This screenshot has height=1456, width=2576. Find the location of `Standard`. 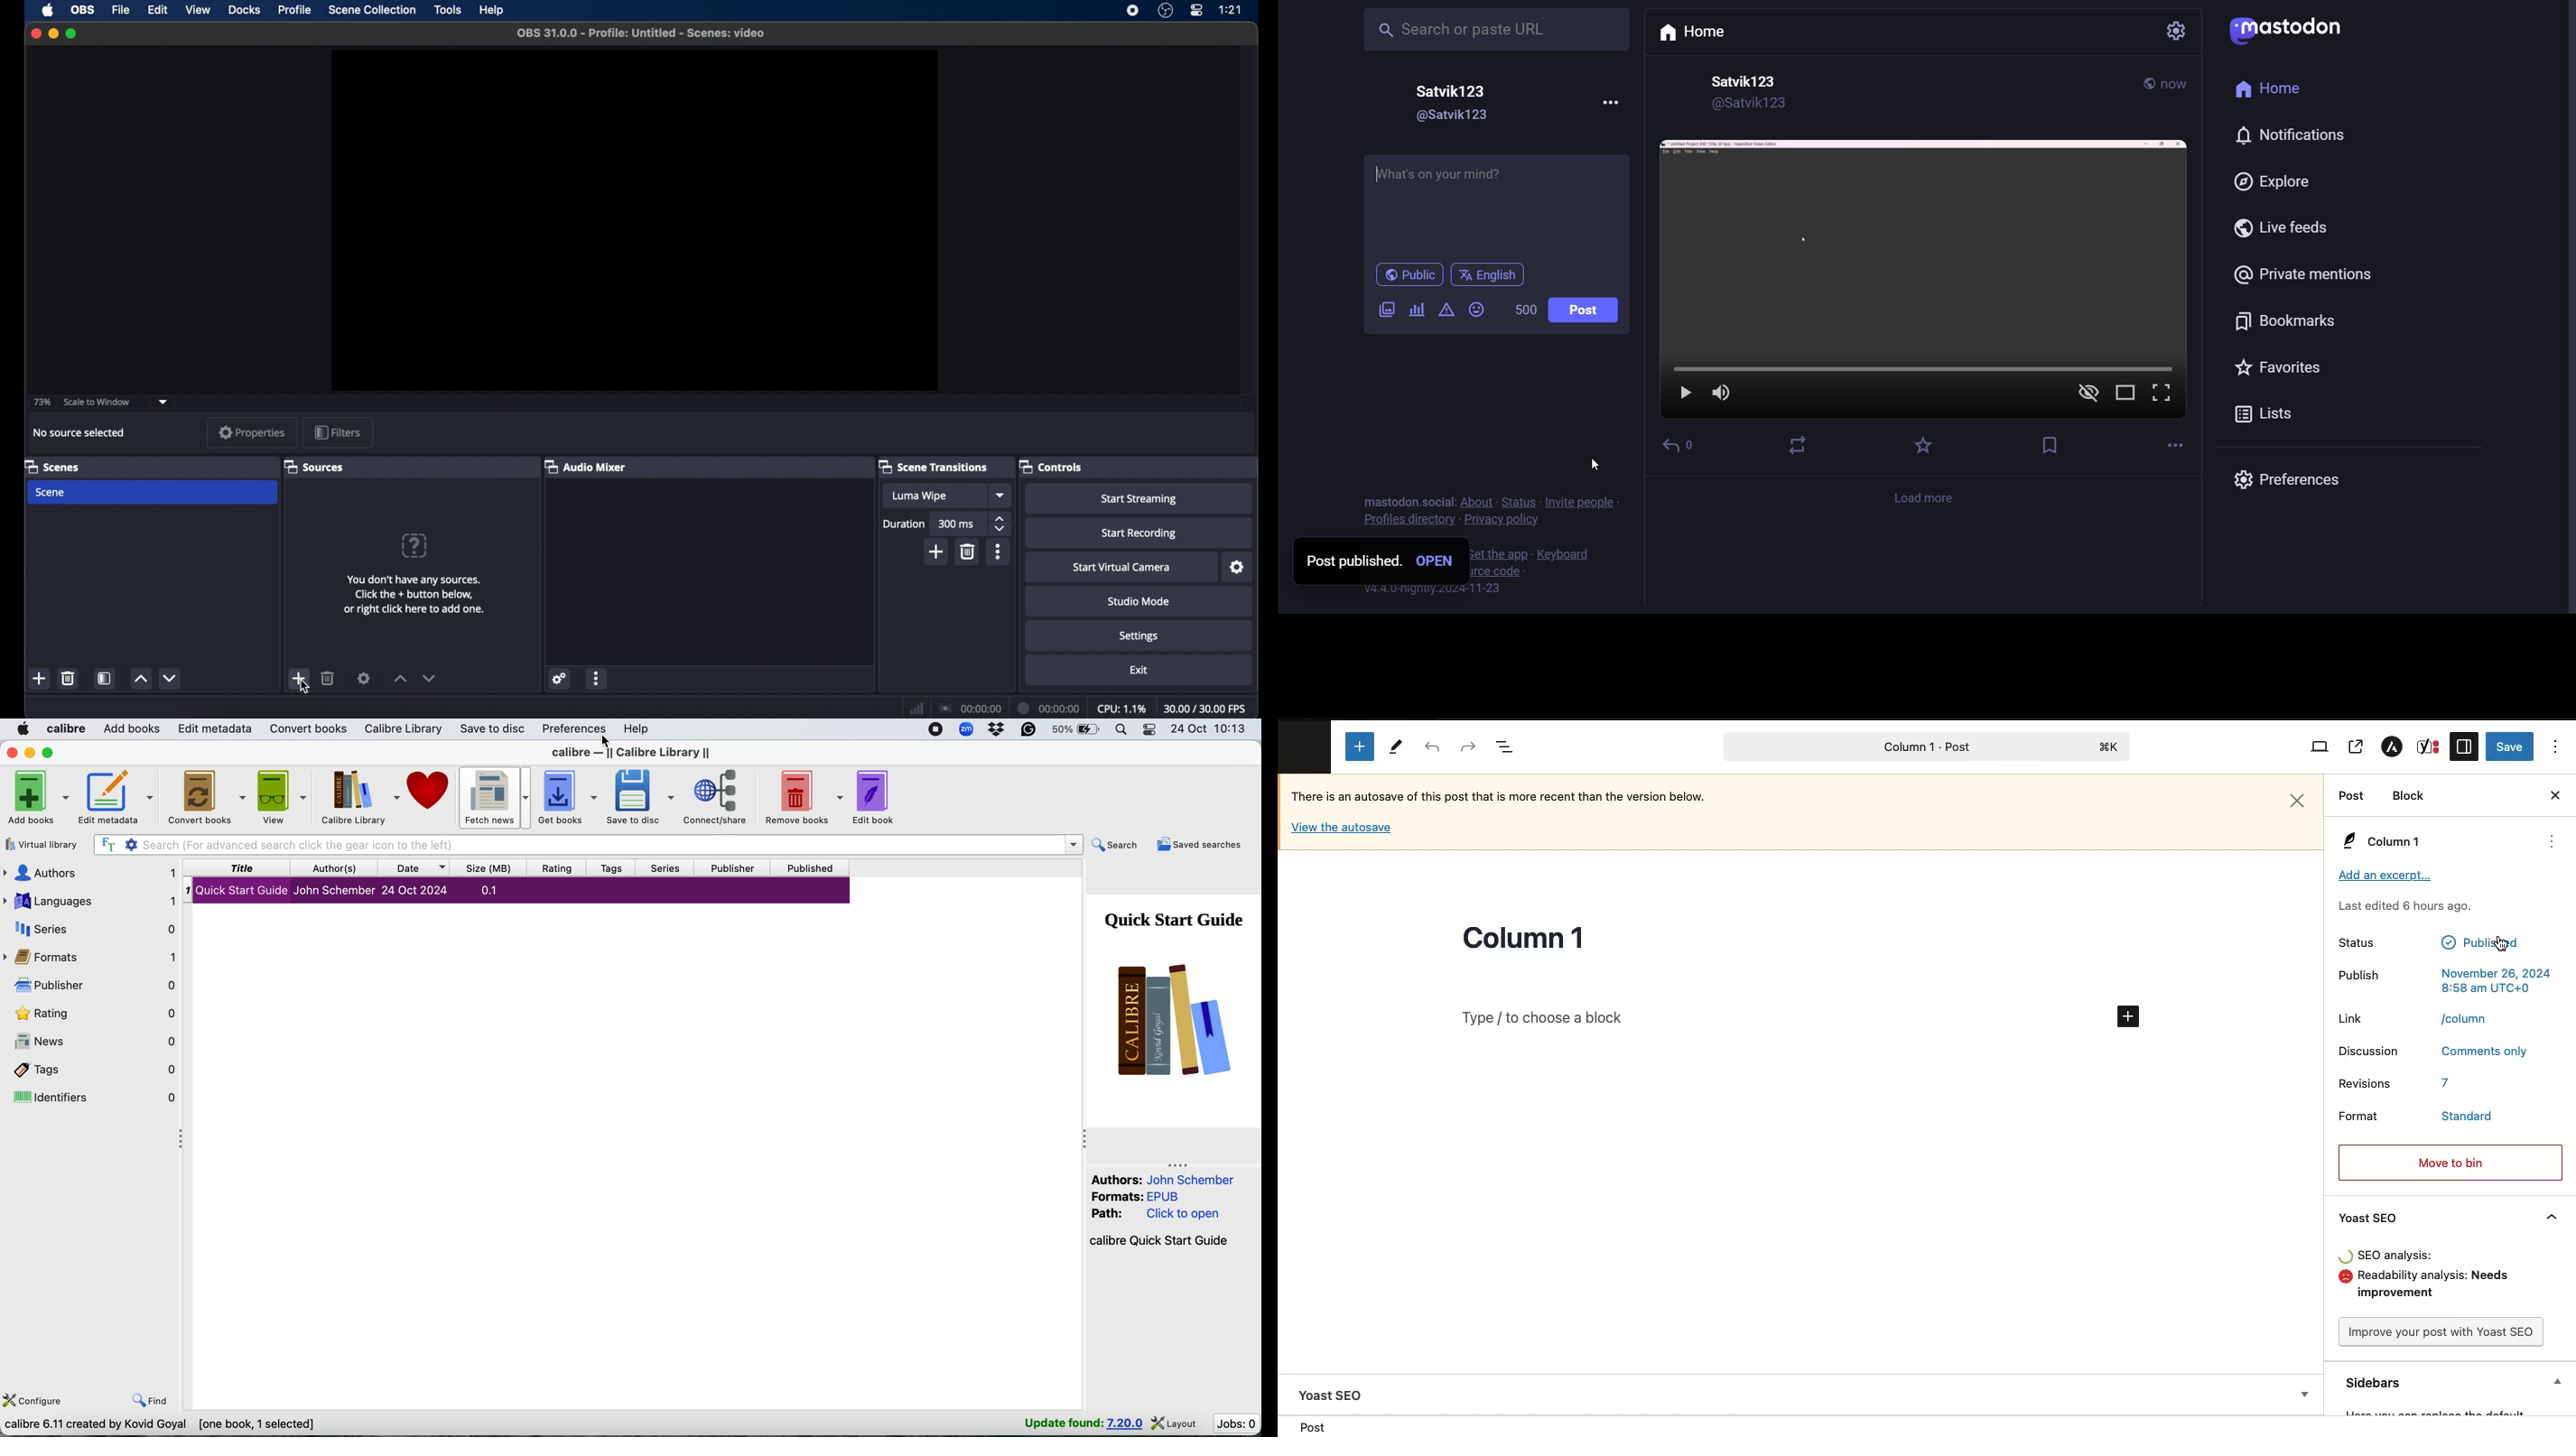

Standard is located at coordinates (2467, 1116).